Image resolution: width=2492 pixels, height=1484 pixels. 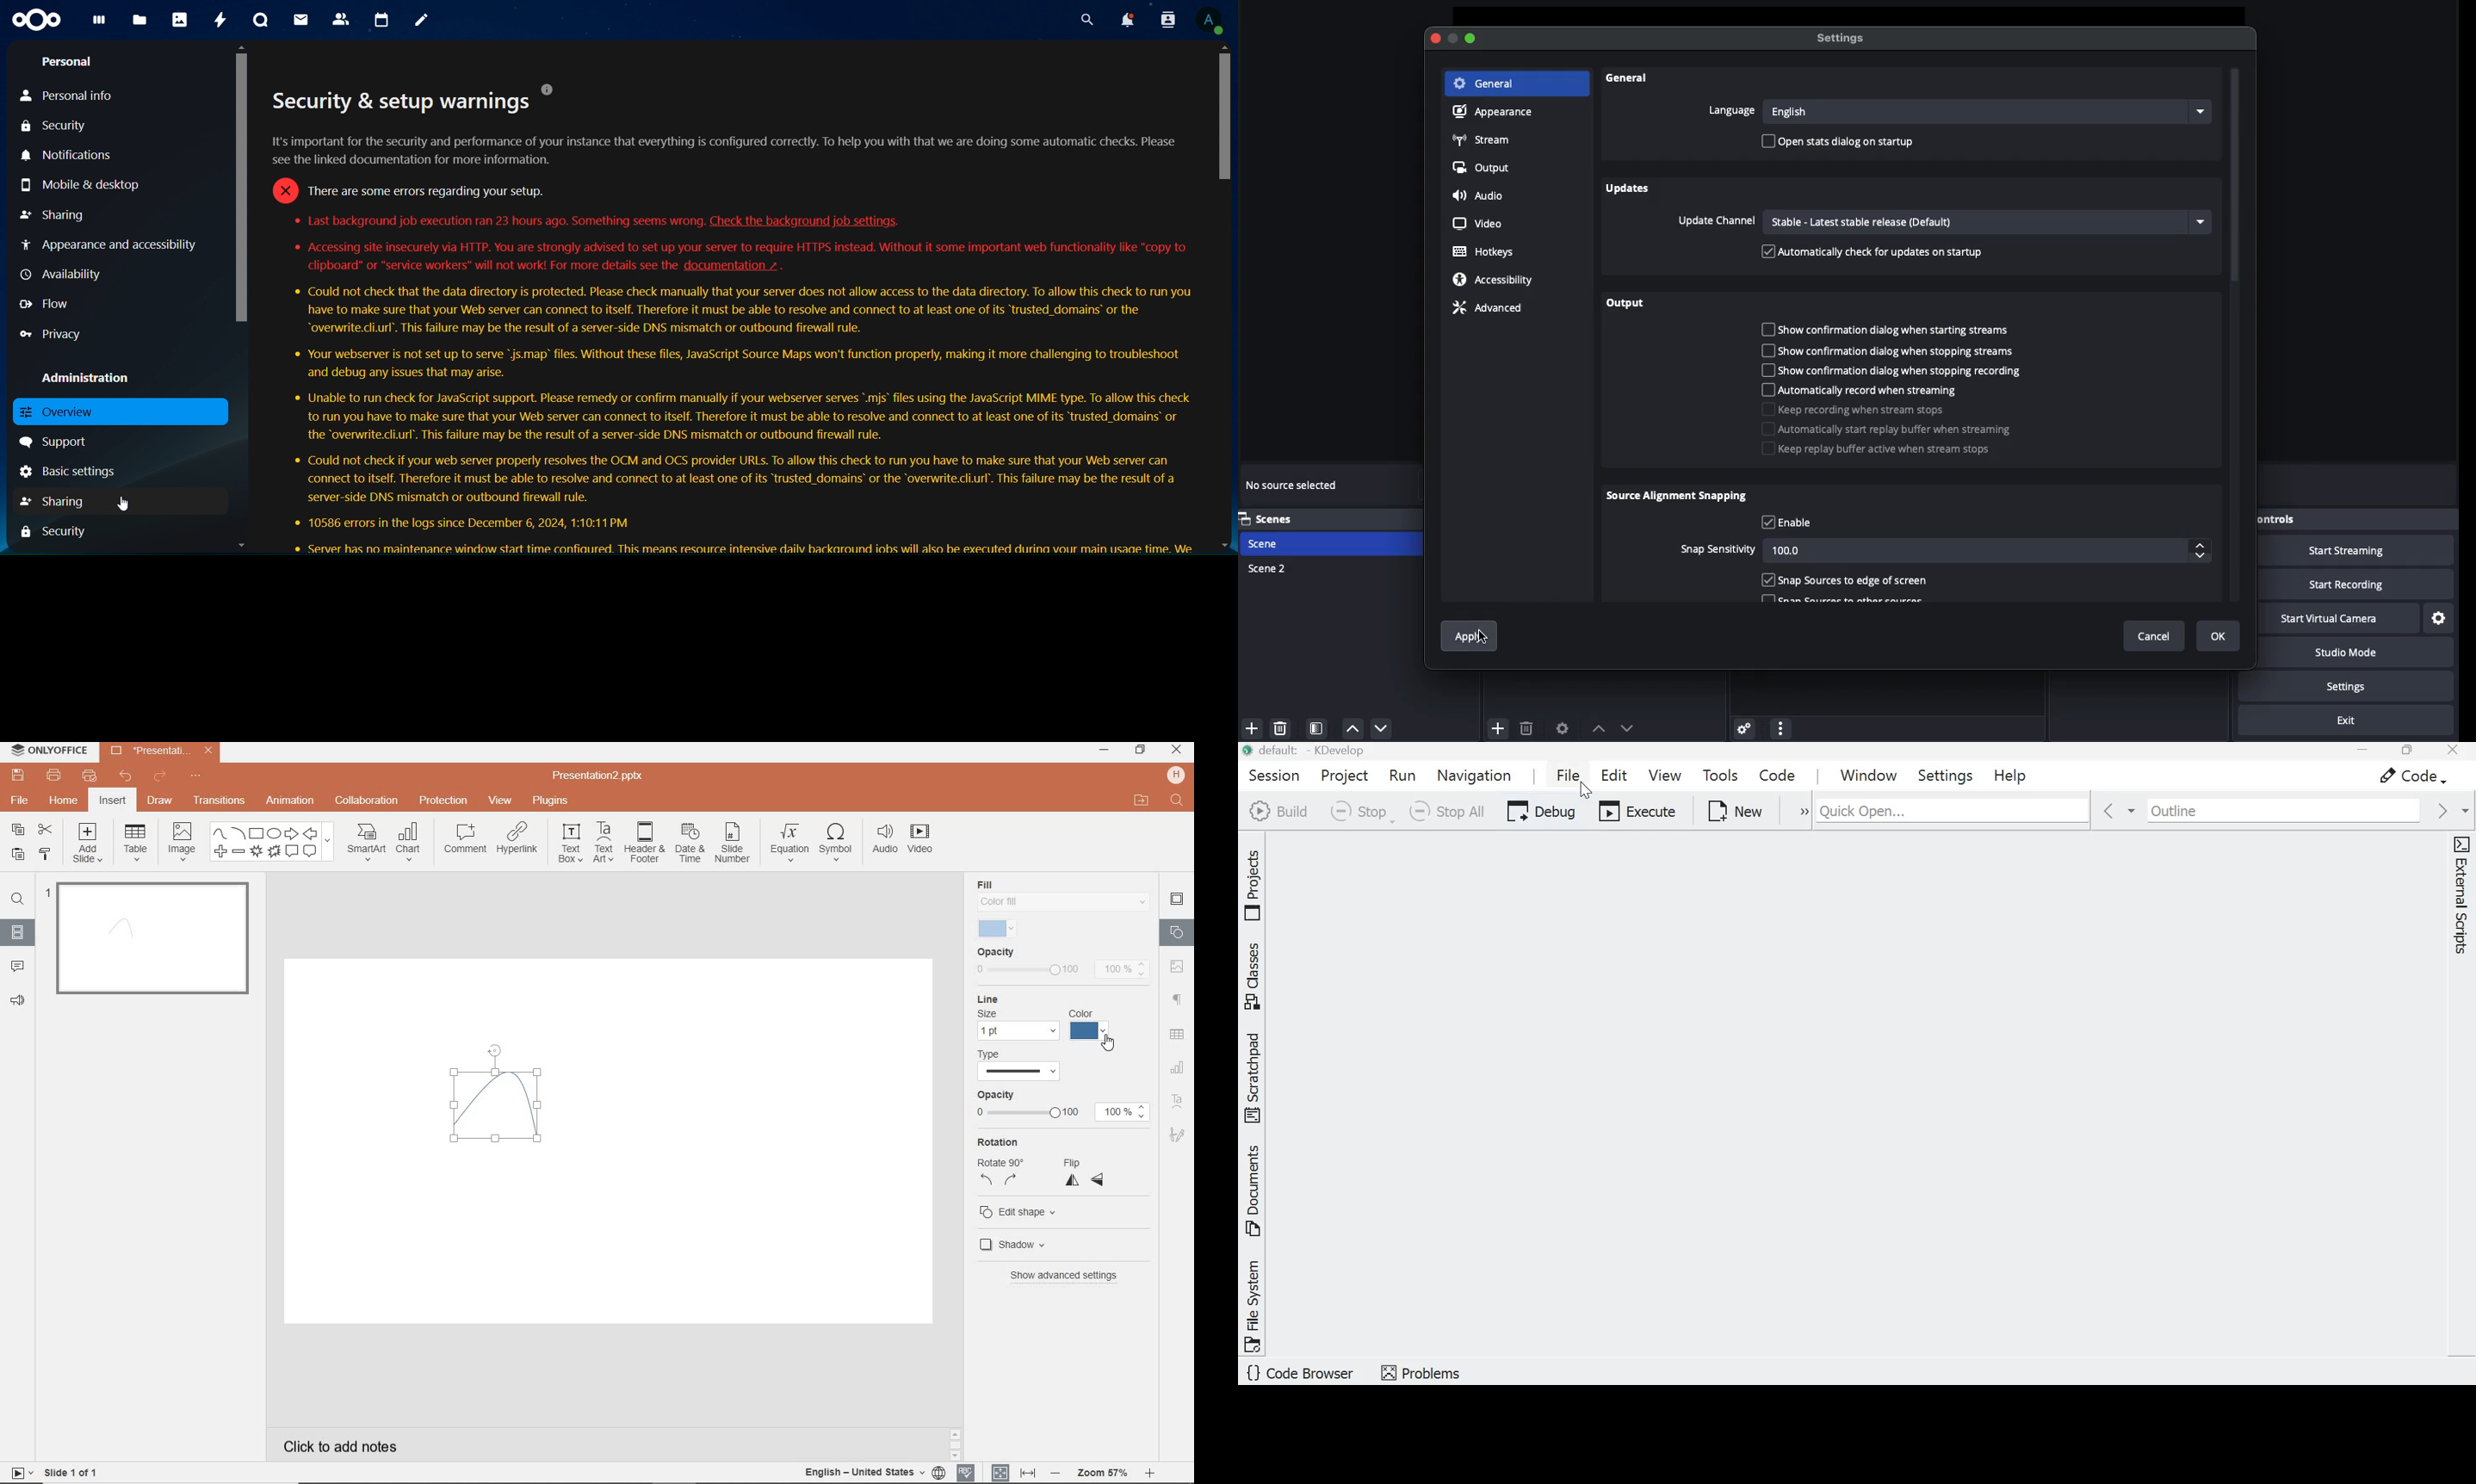 I want to click on PASTE, so click(x=16, y=854).